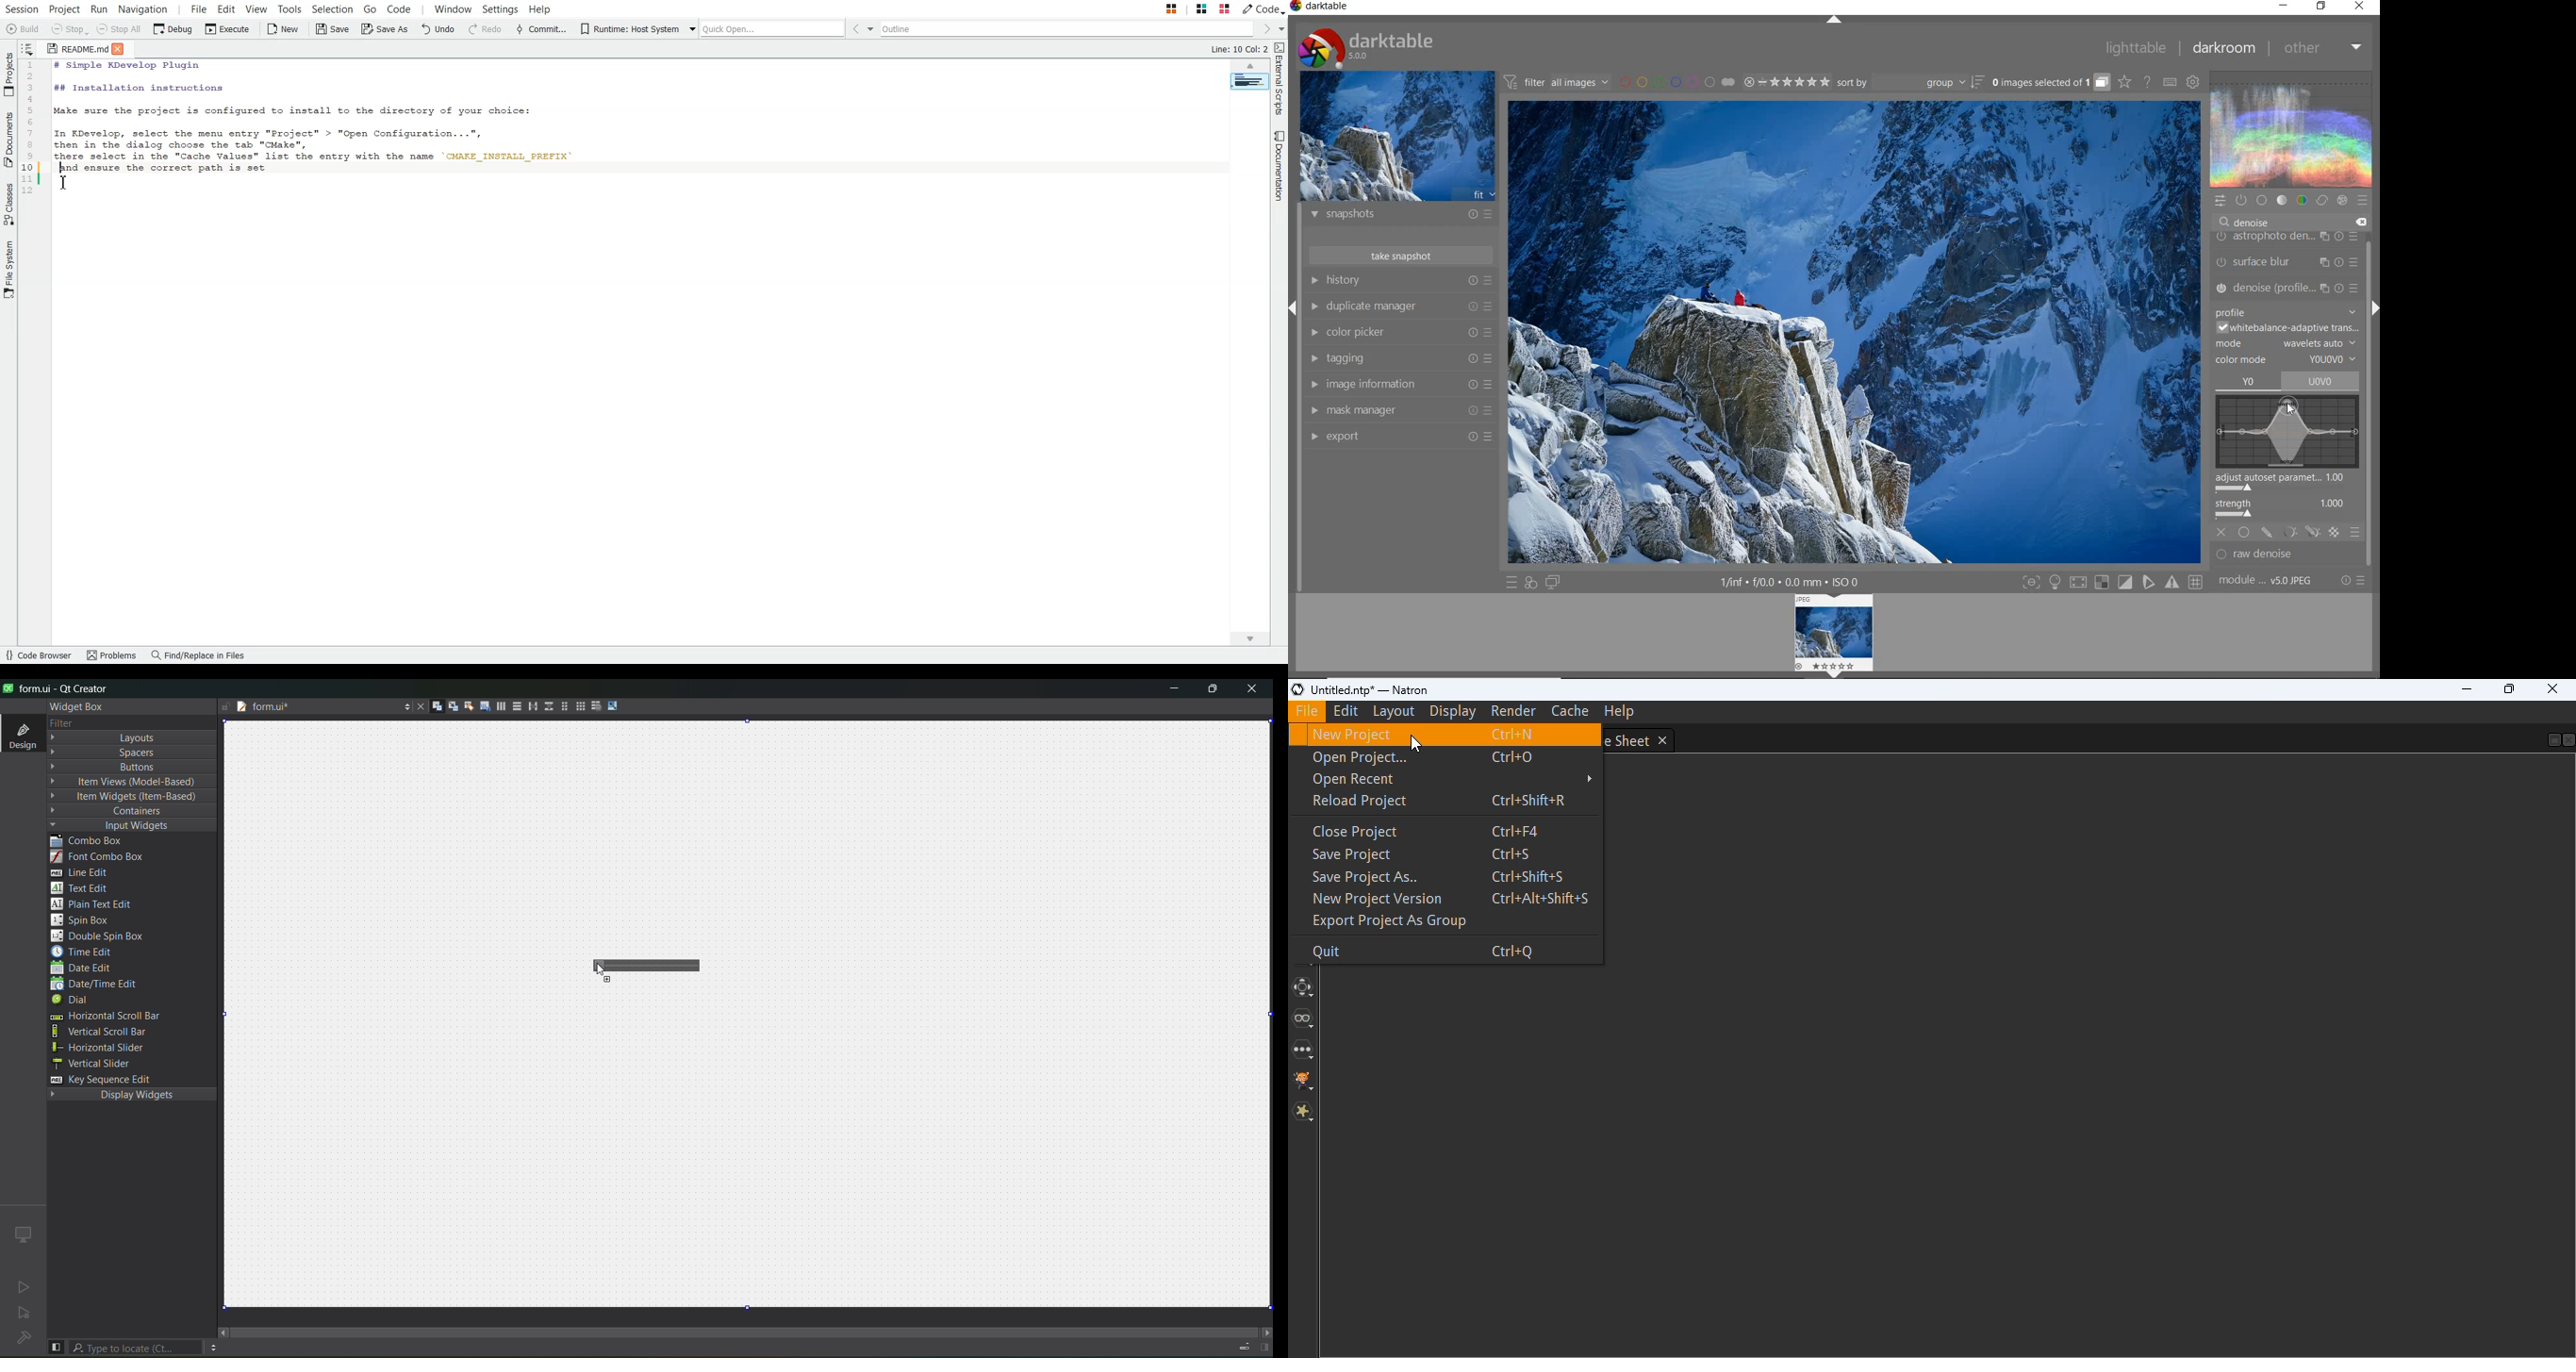 This screenshot has height=1372, width=2576. I want to click on option, so click(214, 1348).